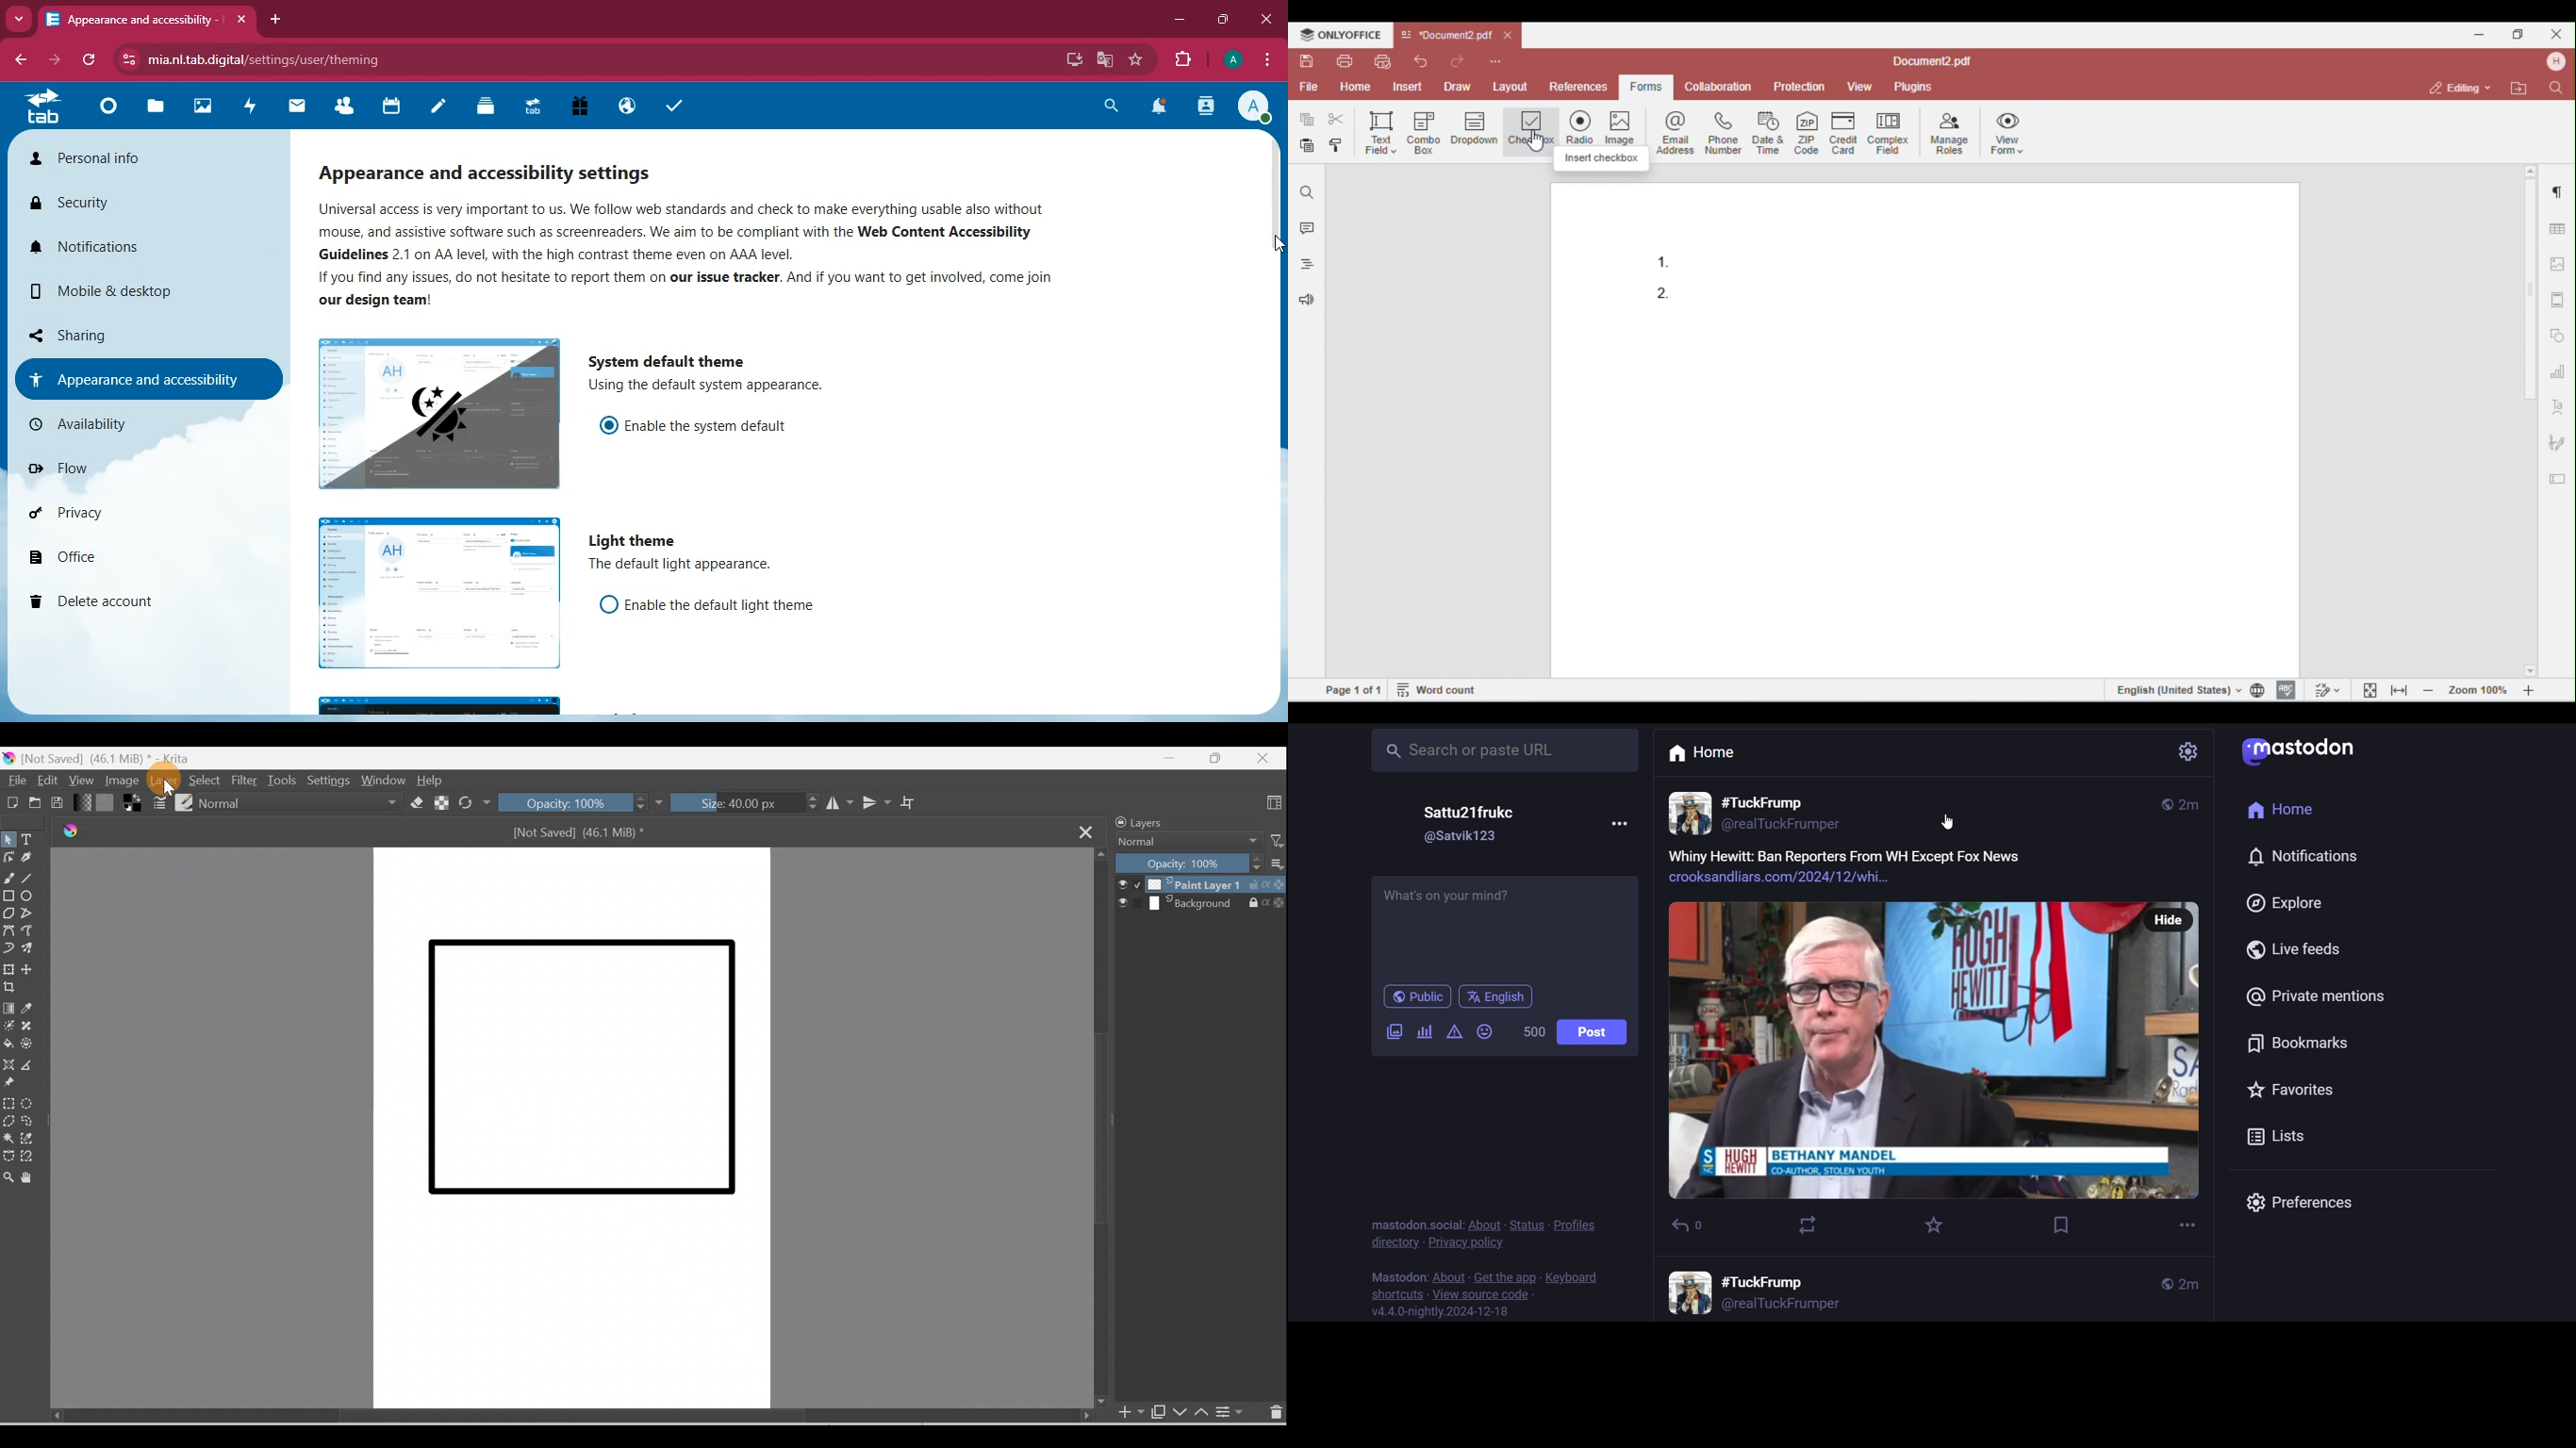 The image size is (2576, 1456). I want to click on Duplicate layer/mask, so click(1155, 1411).